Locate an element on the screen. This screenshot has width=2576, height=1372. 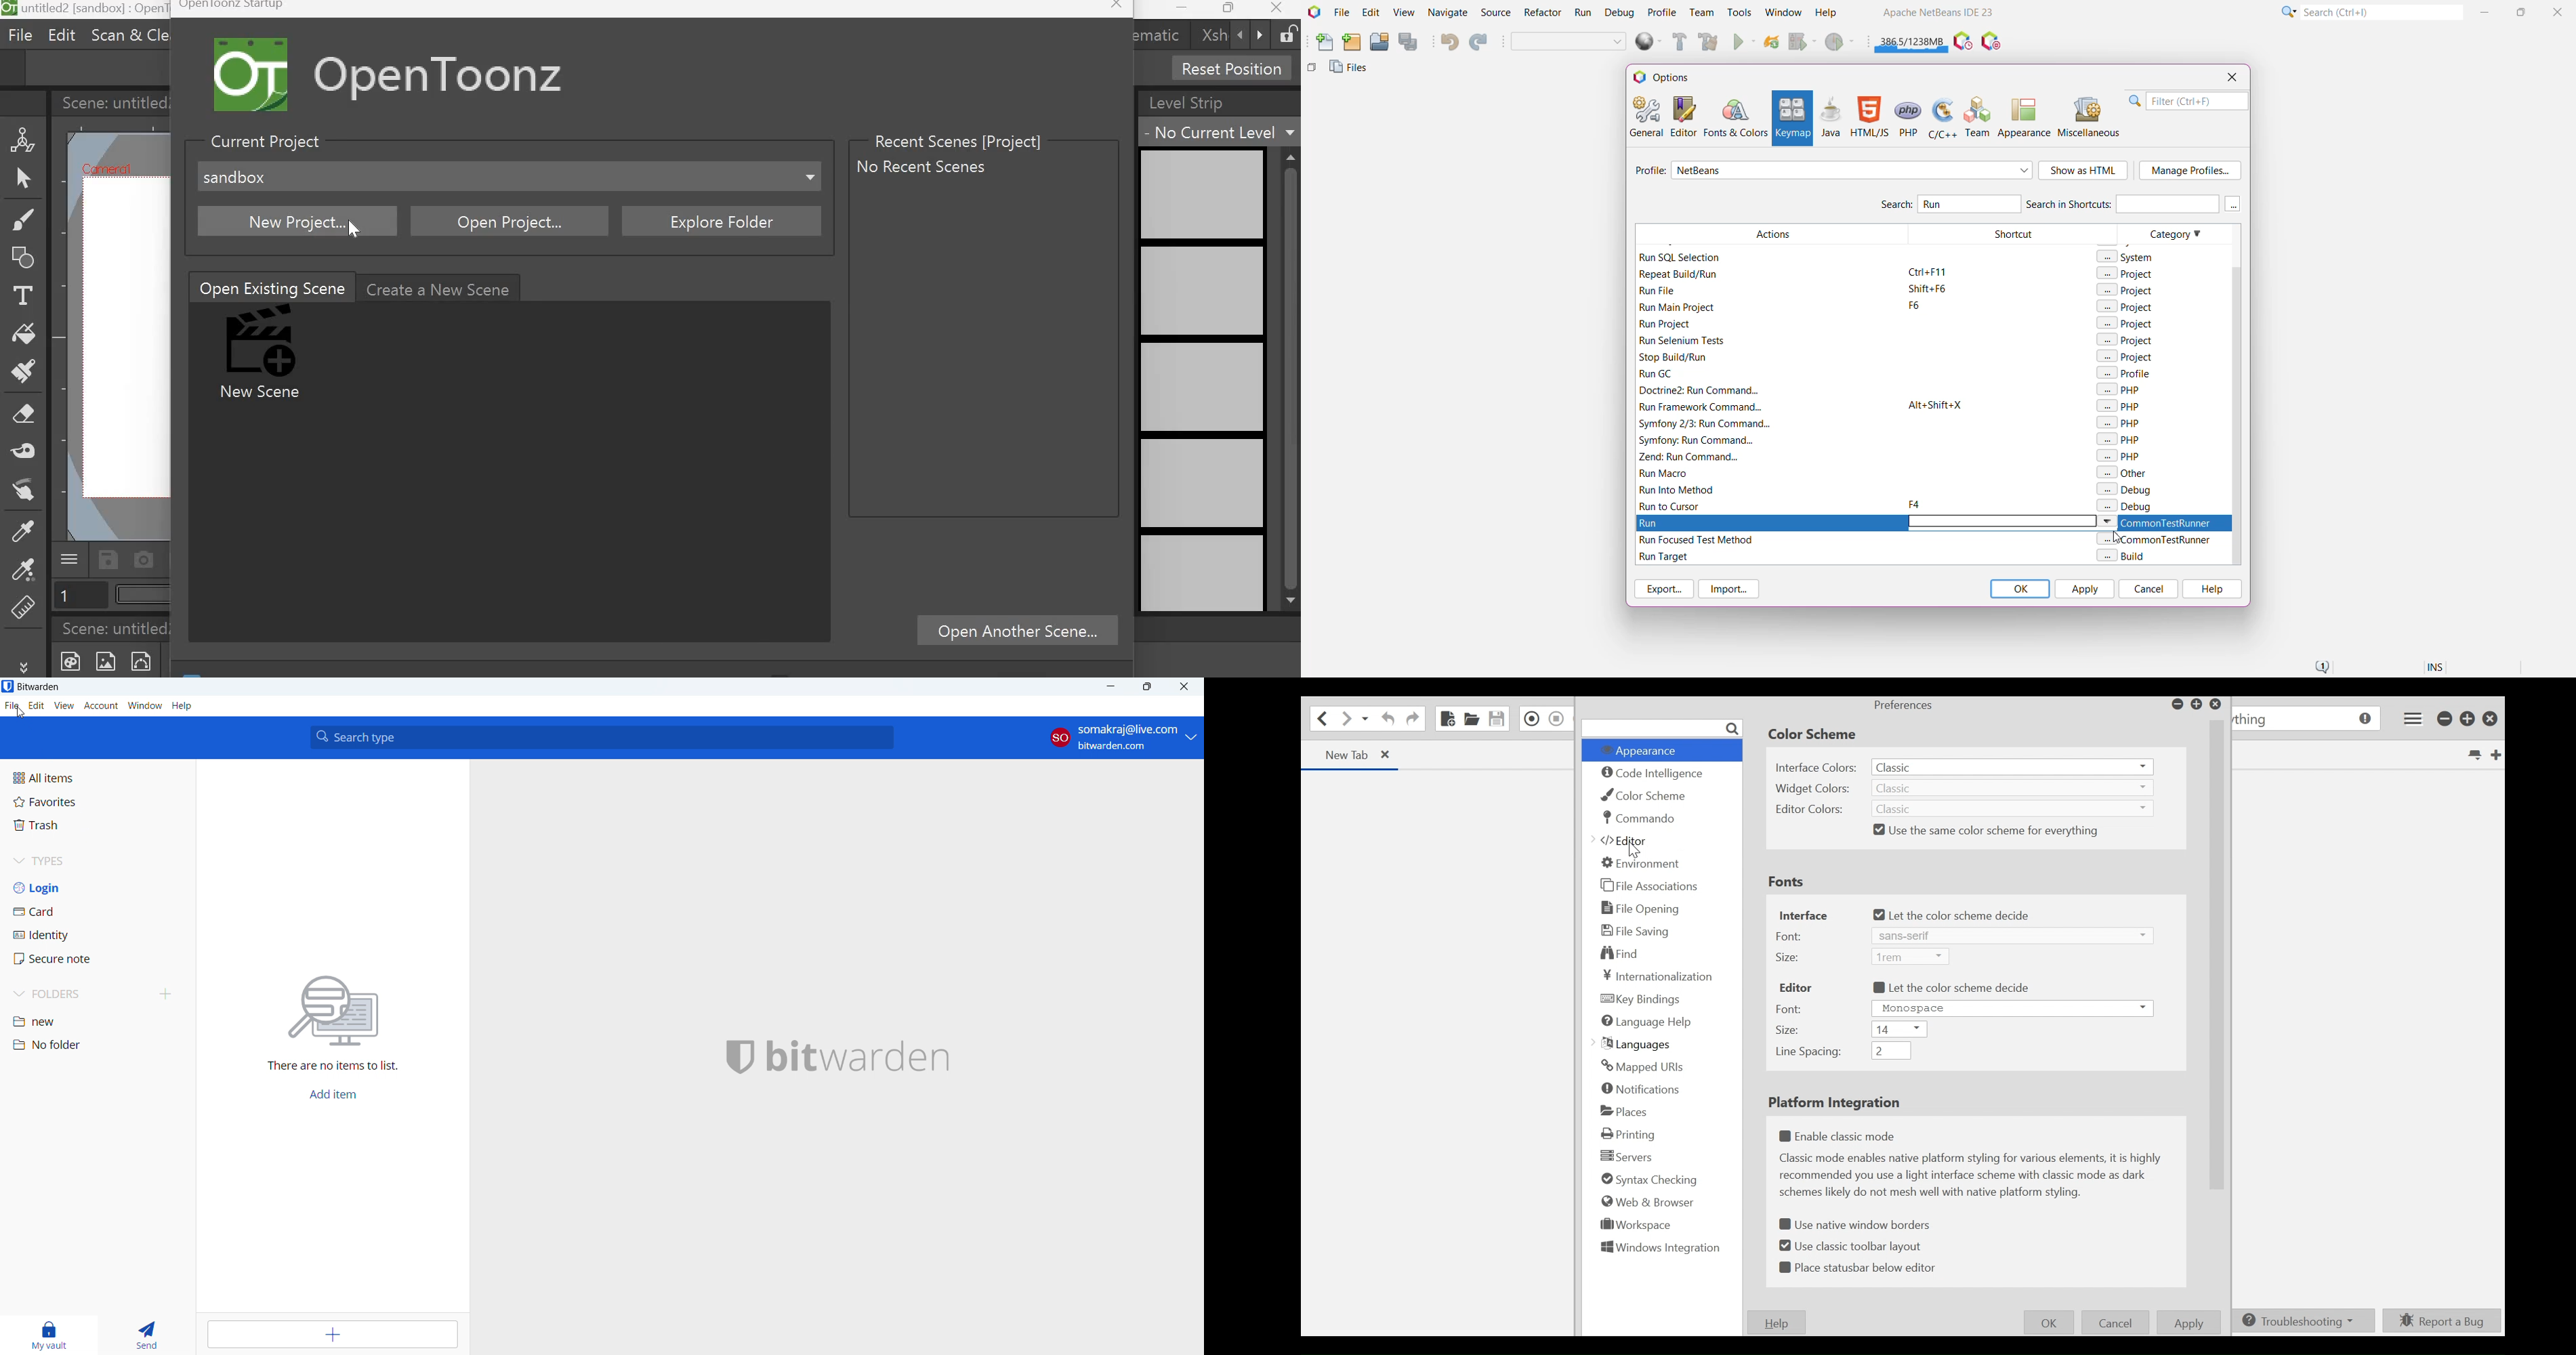
add item is located at coordinates (334, 1334).